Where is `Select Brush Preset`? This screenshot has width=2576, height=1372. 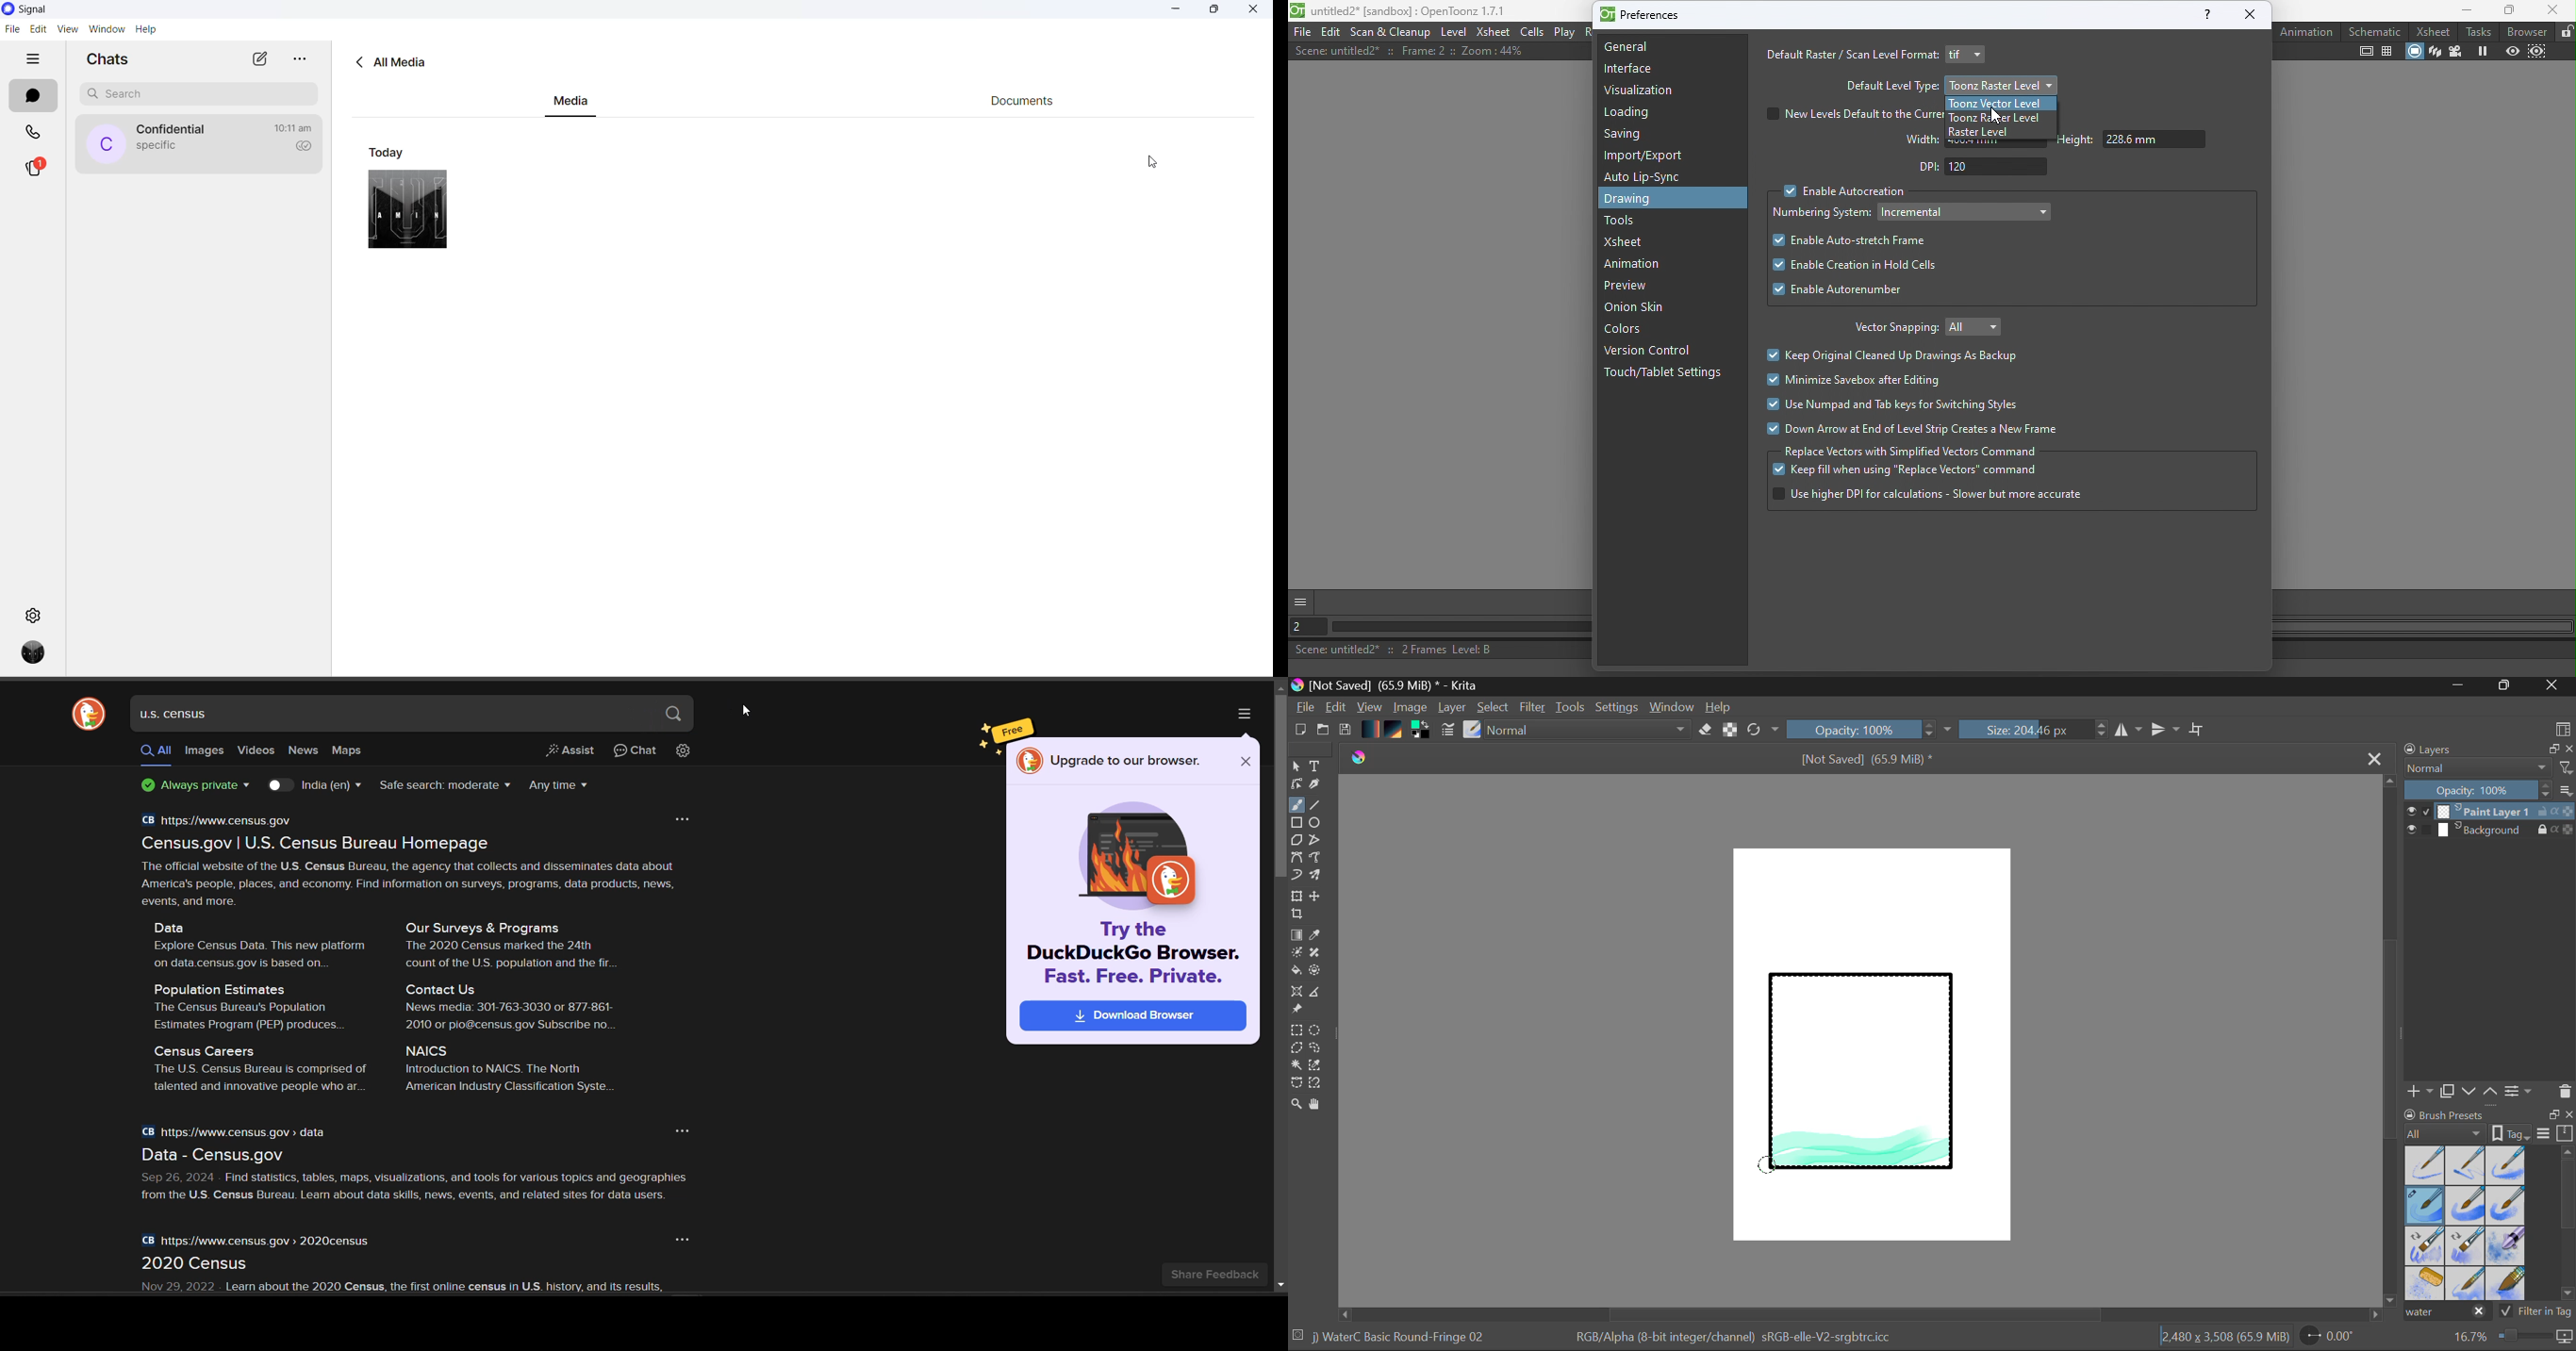
Select Brush Preset is located at coordinates (1472, 730).